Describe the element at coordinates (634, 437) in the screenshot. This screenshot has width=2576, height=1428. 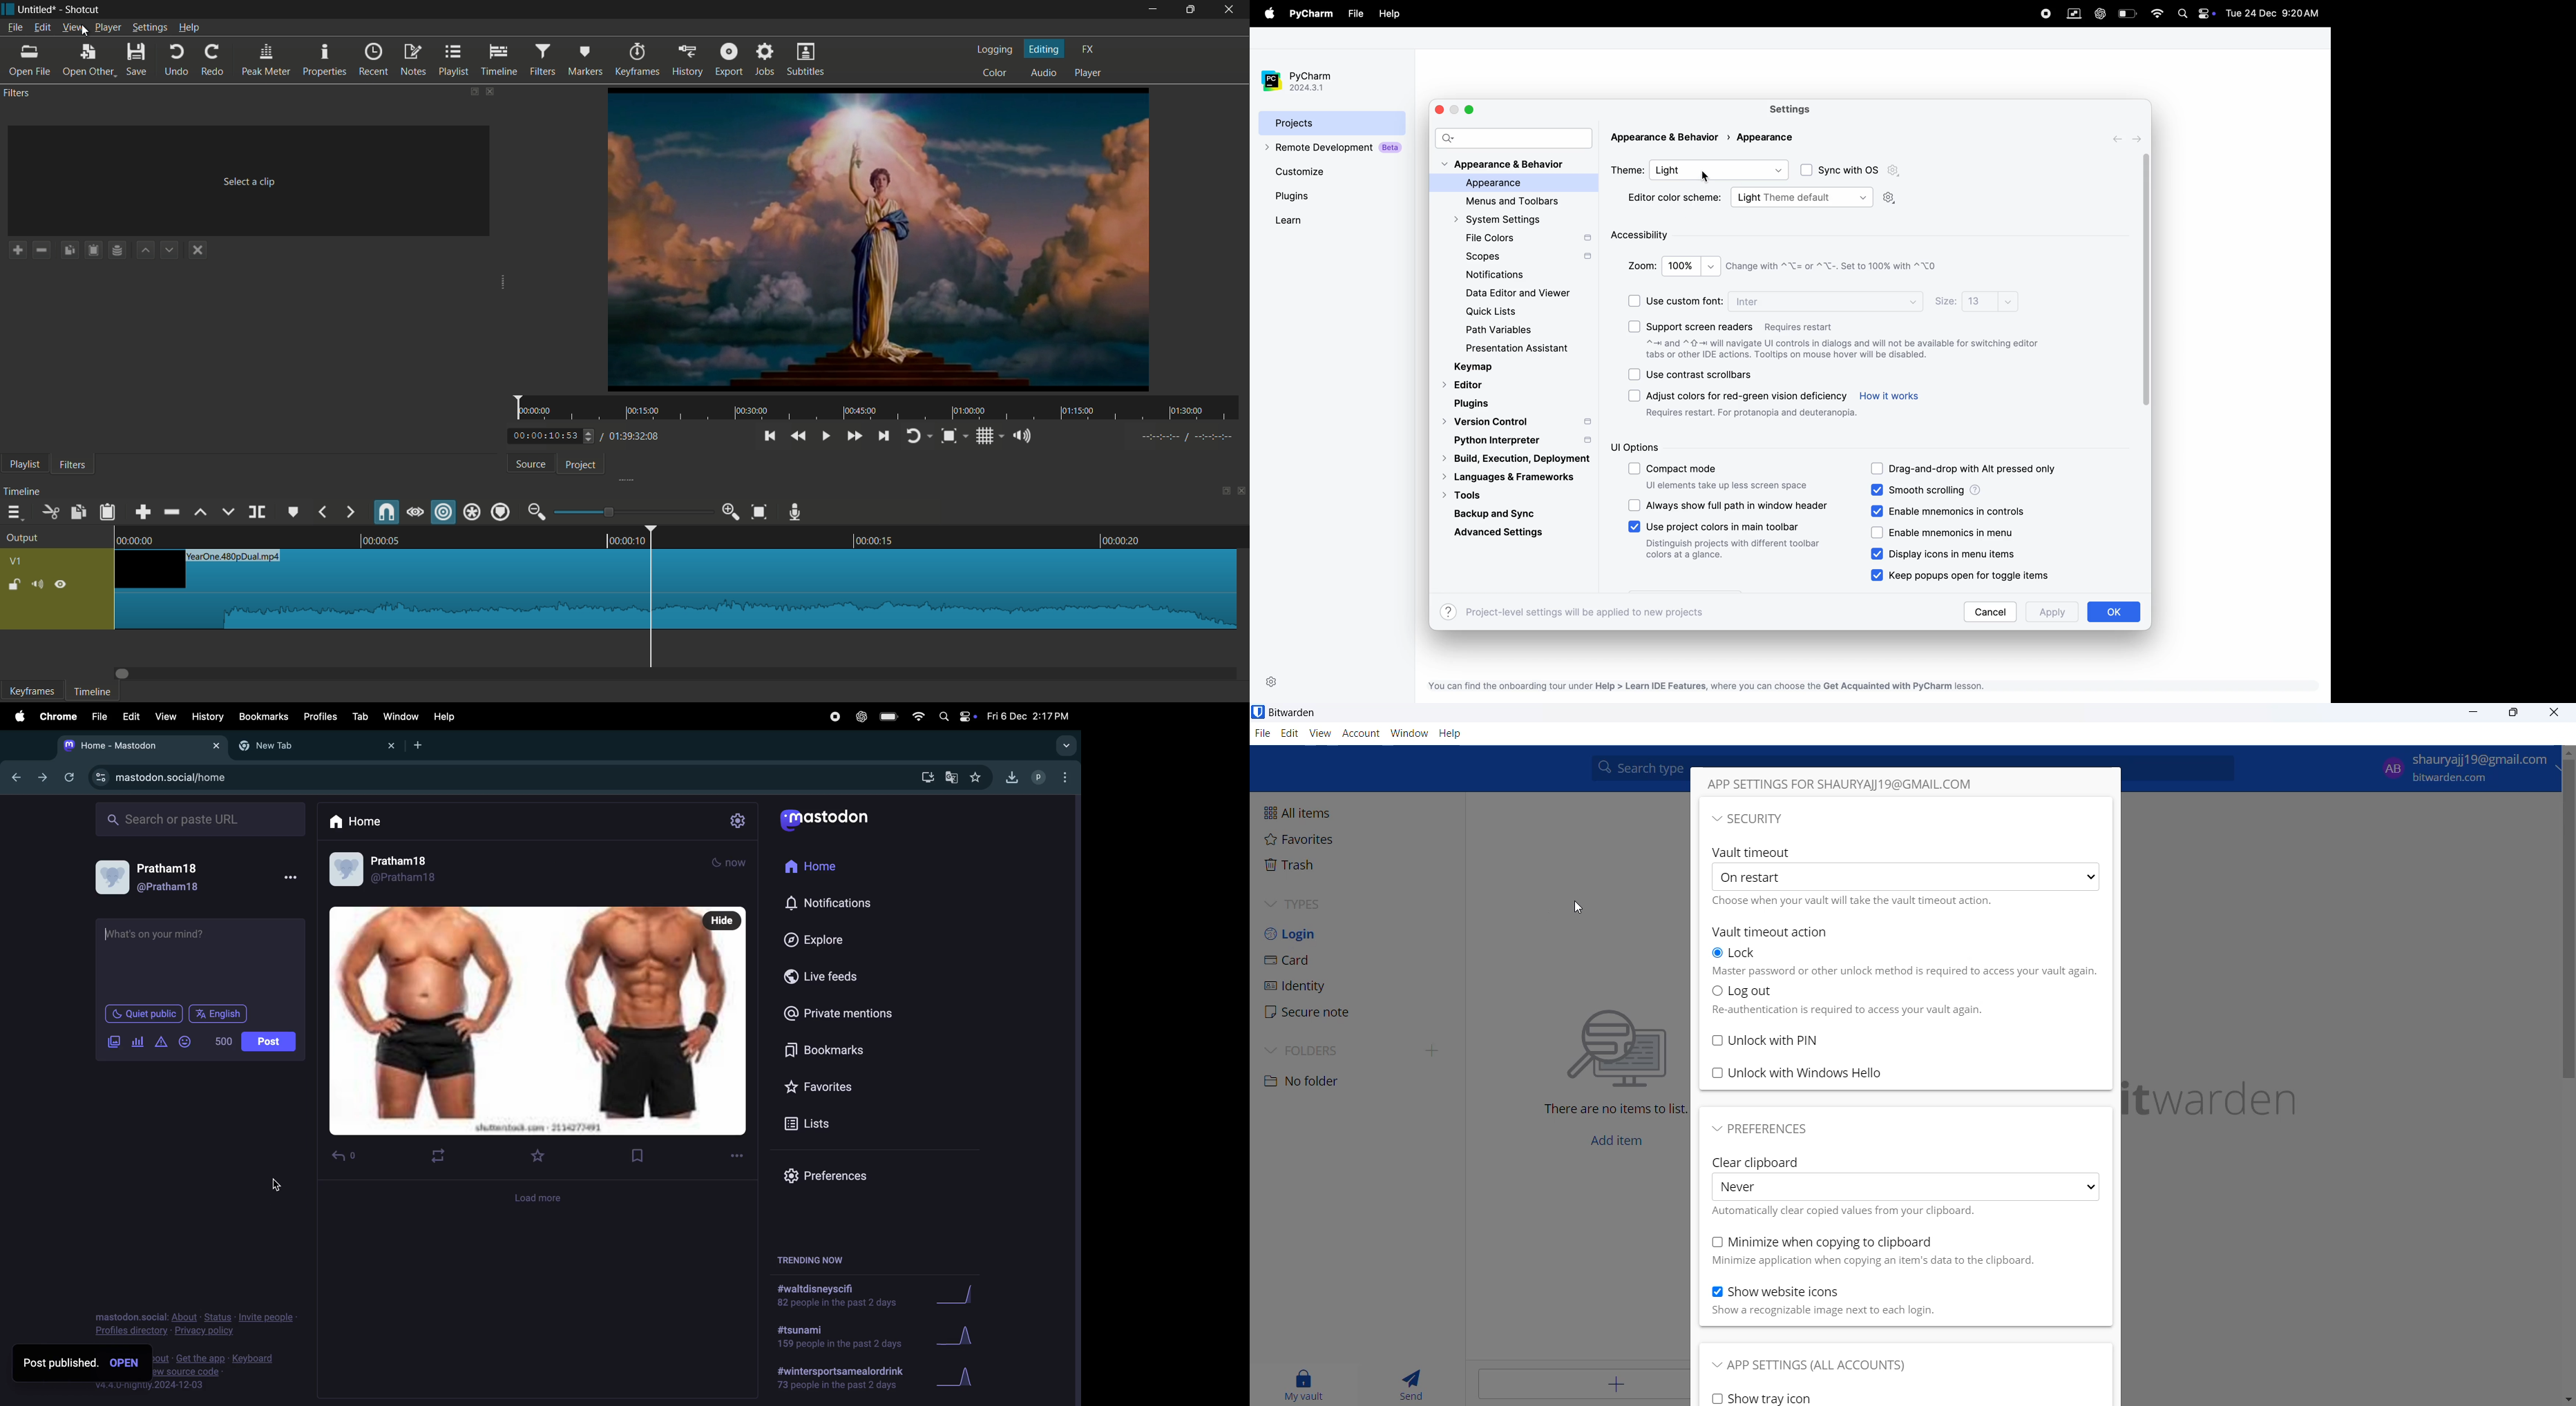
I see `total time` at that location.